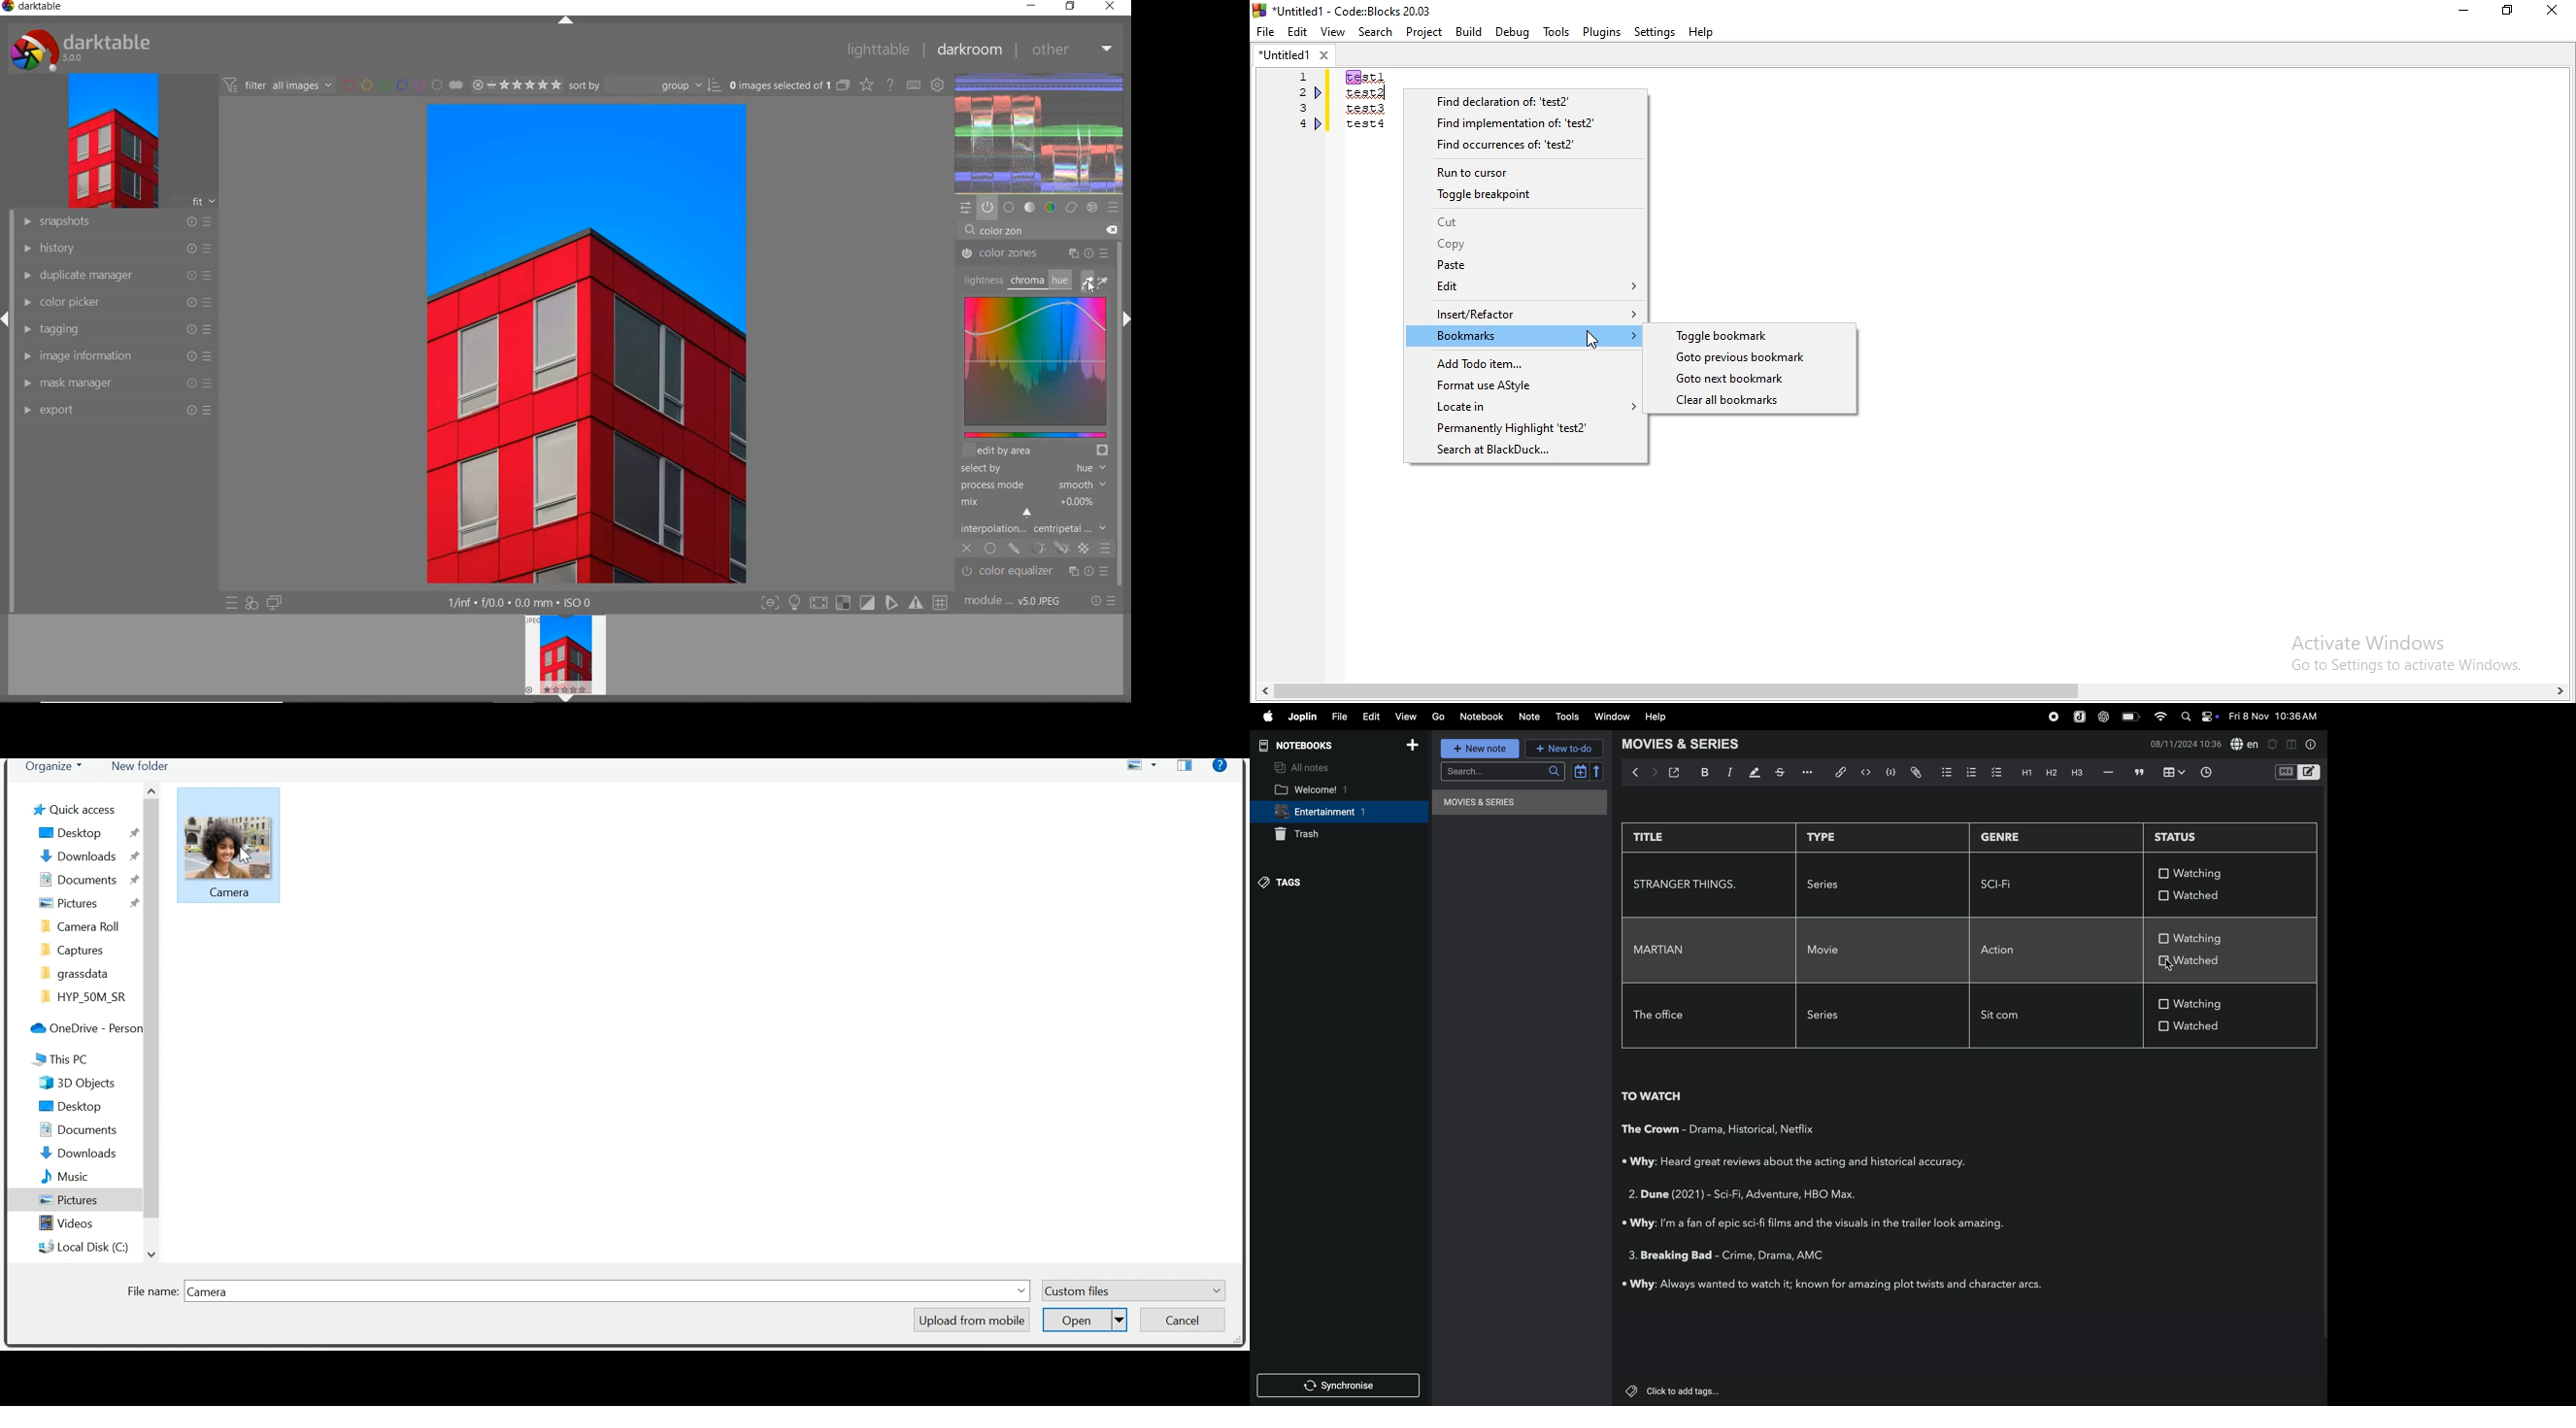 This screenshot has height=1428, width=2576. What do you see at coordinates (1302, 718) in the screenshot?
I see `joplin` at bounding box center [1302, 718].